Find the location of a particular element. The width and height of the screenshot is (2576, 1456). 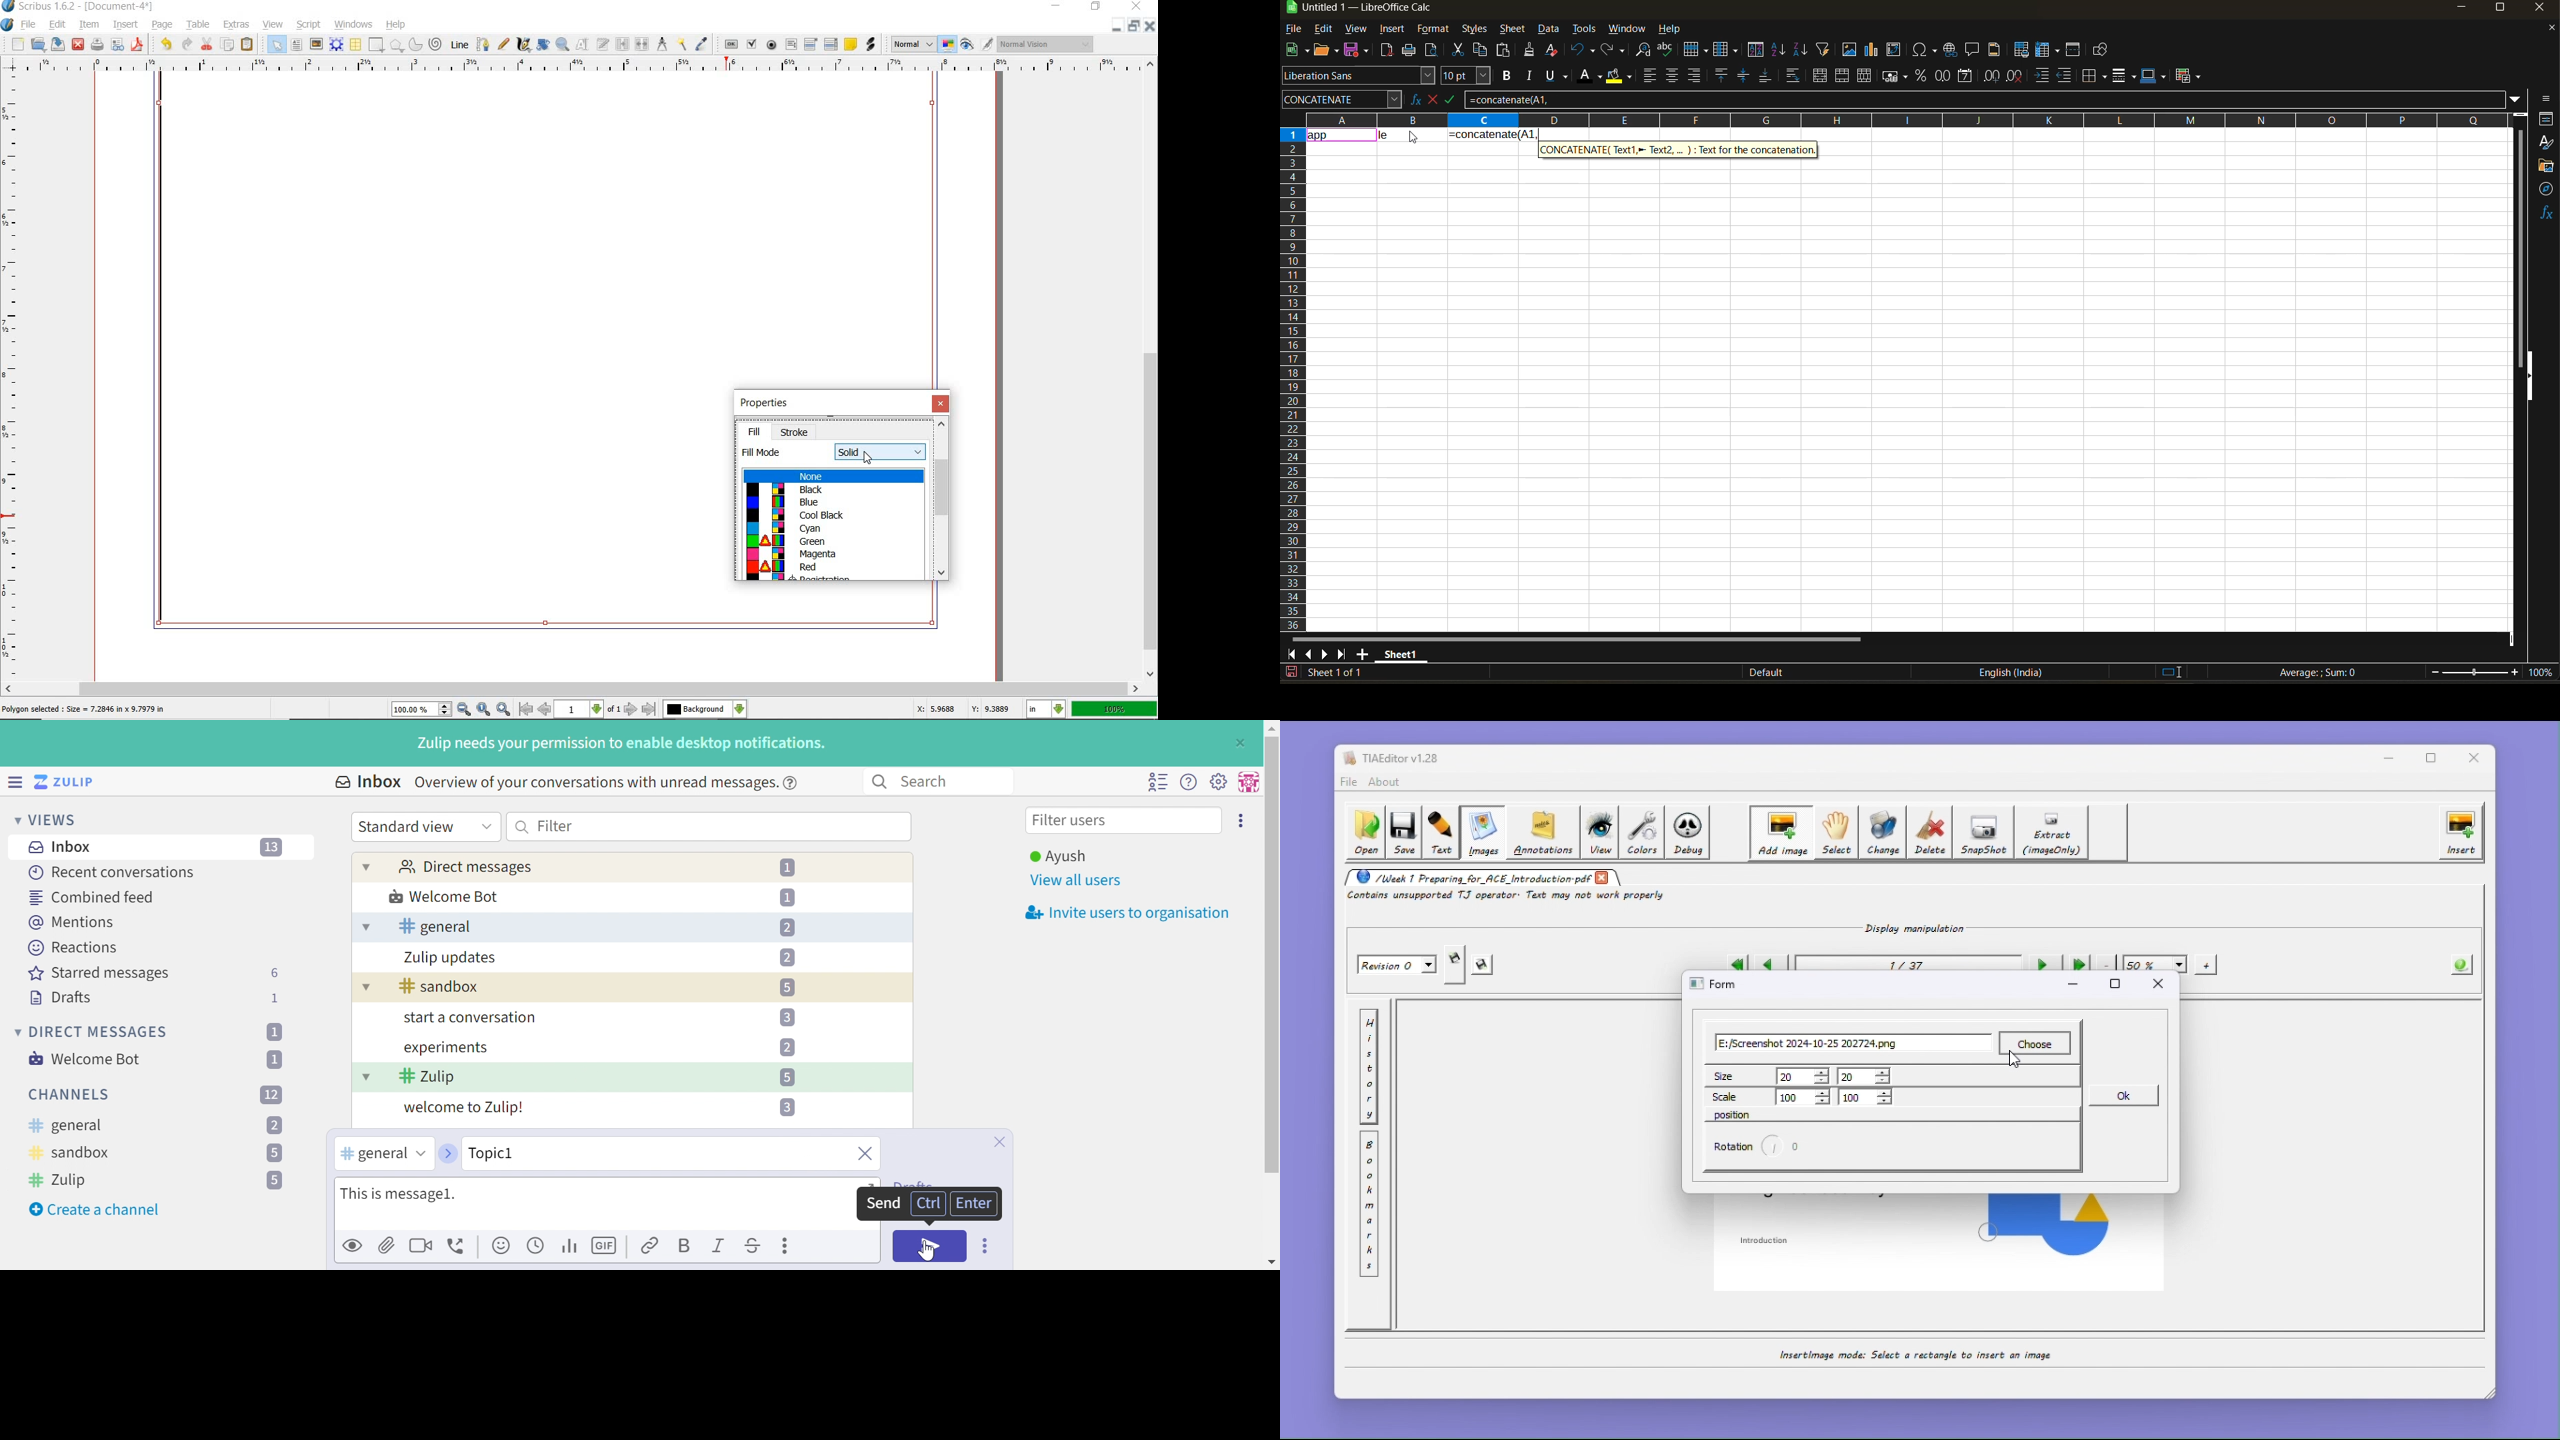

polygon is located at coordinates (397, 46).